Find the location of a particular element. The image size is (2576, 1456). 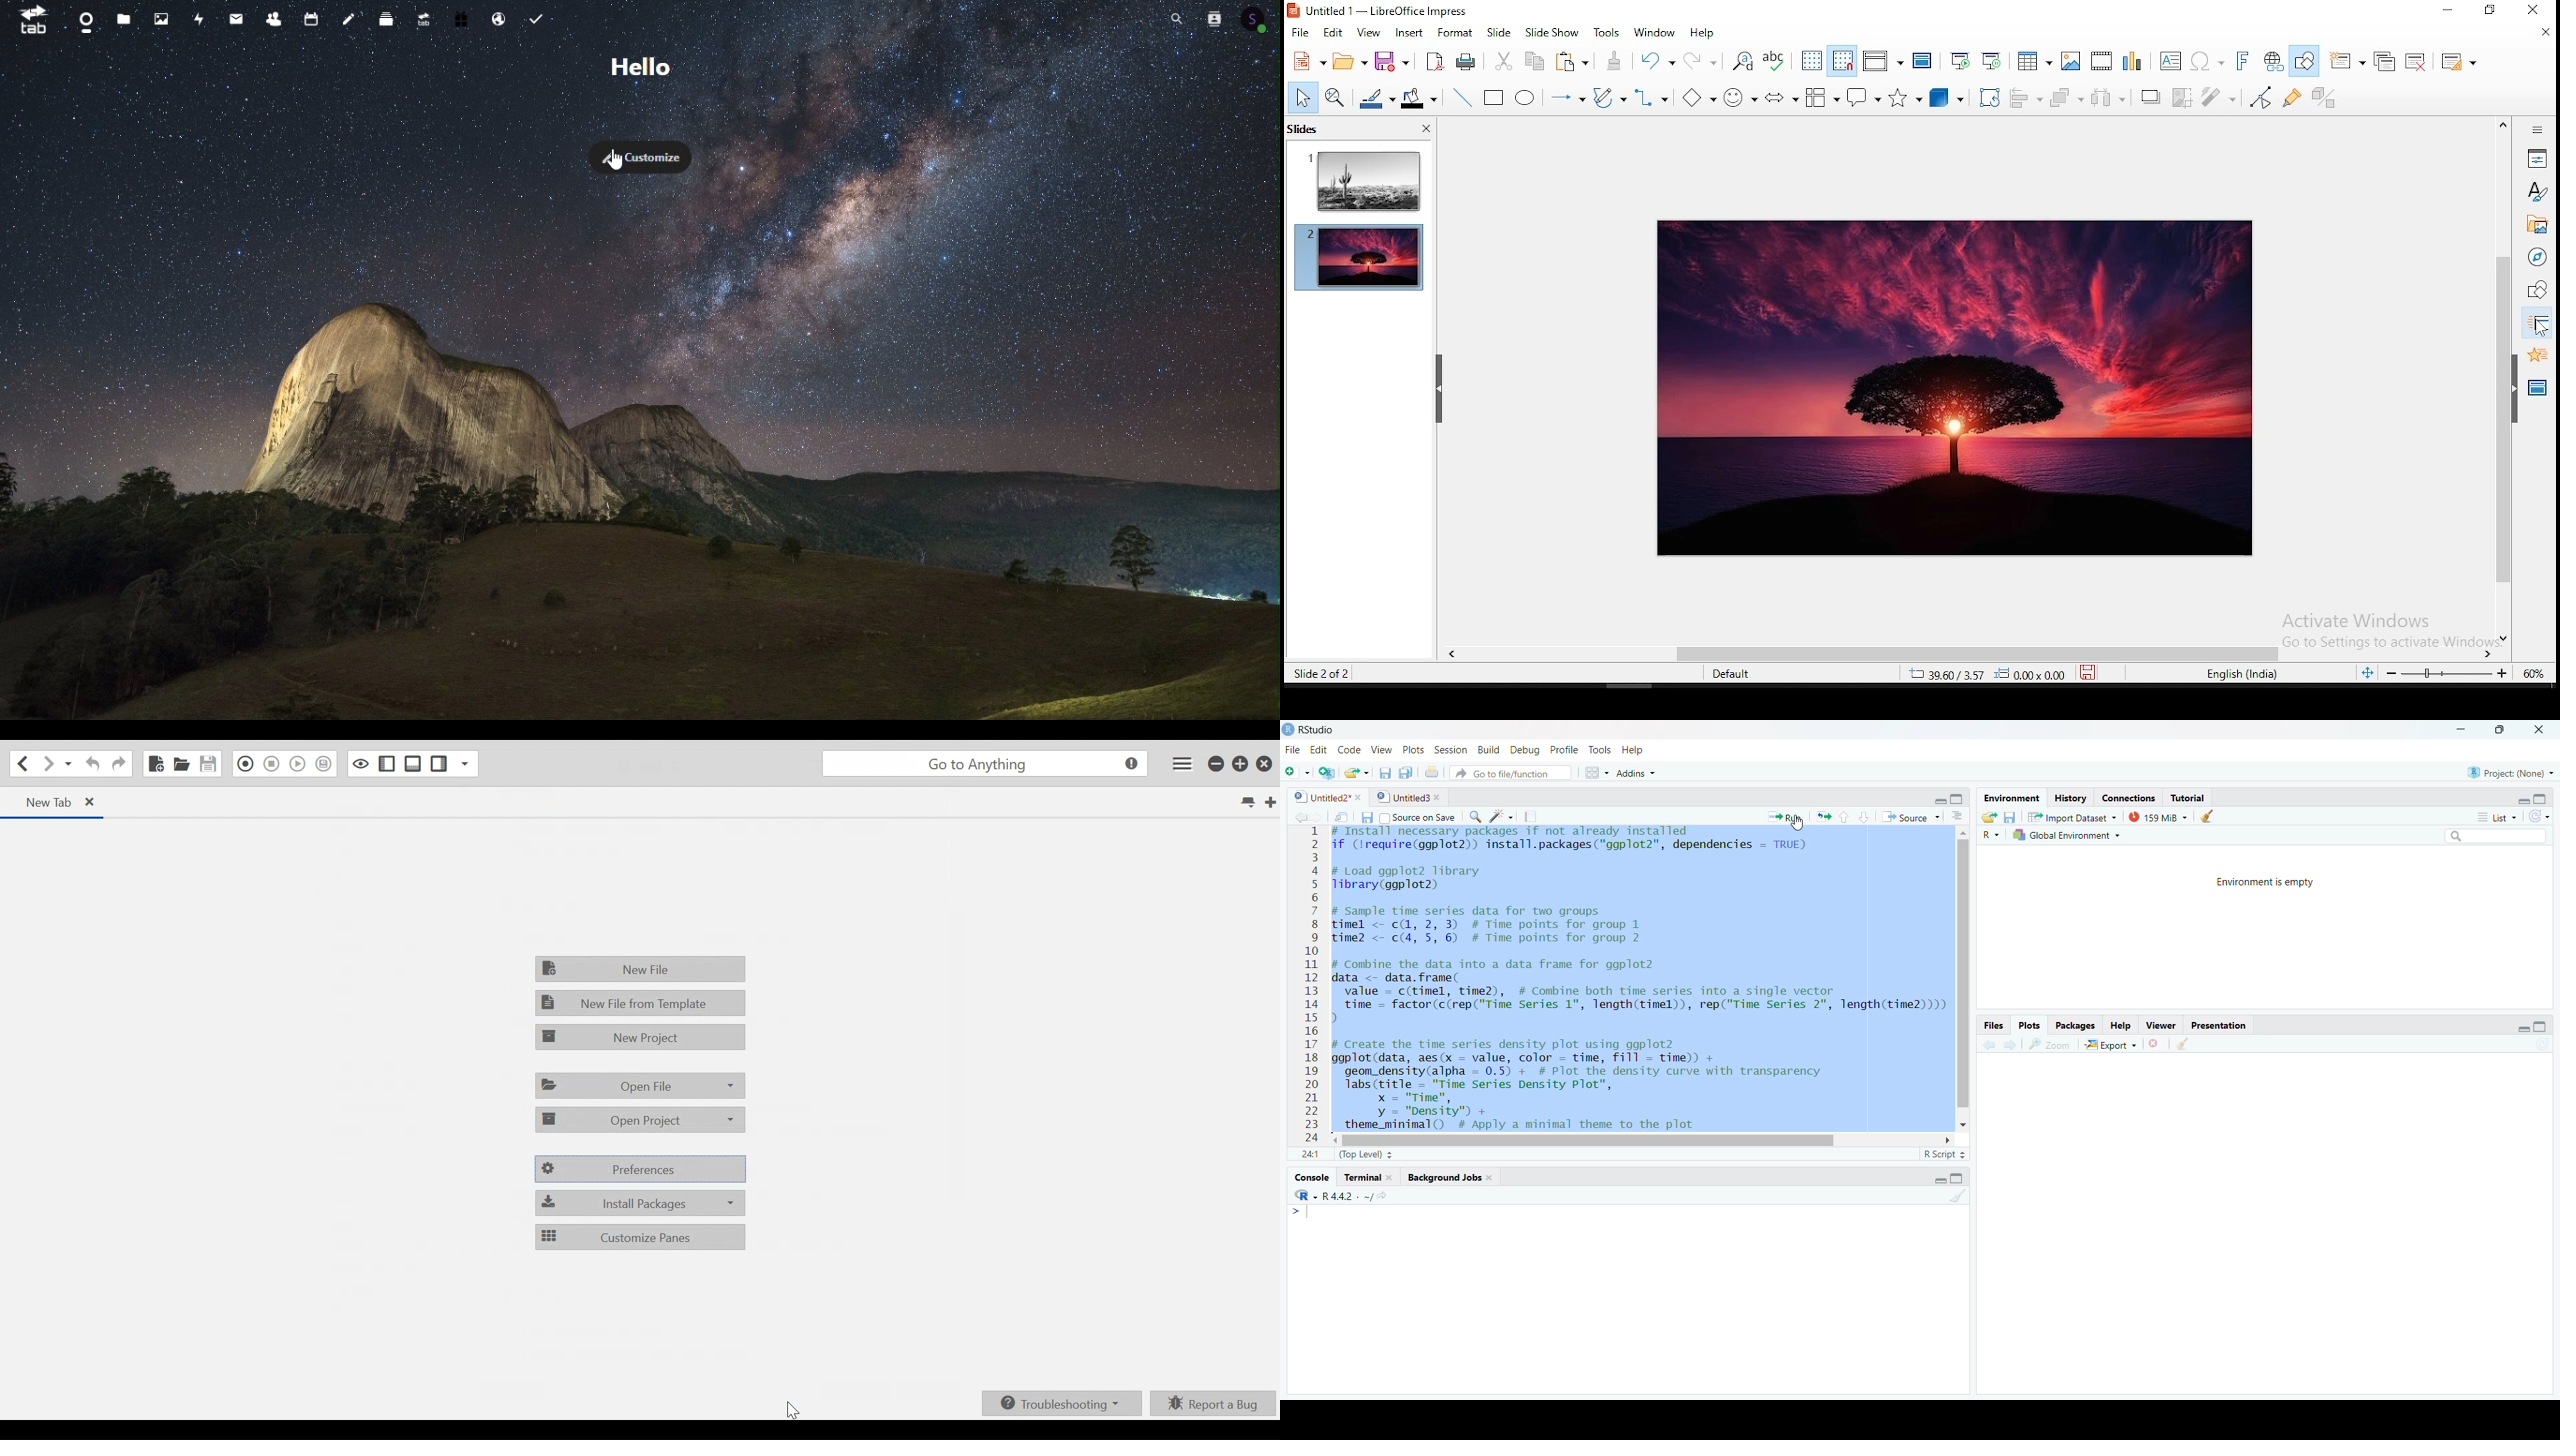

charts is located at coordinates (2136, 61).